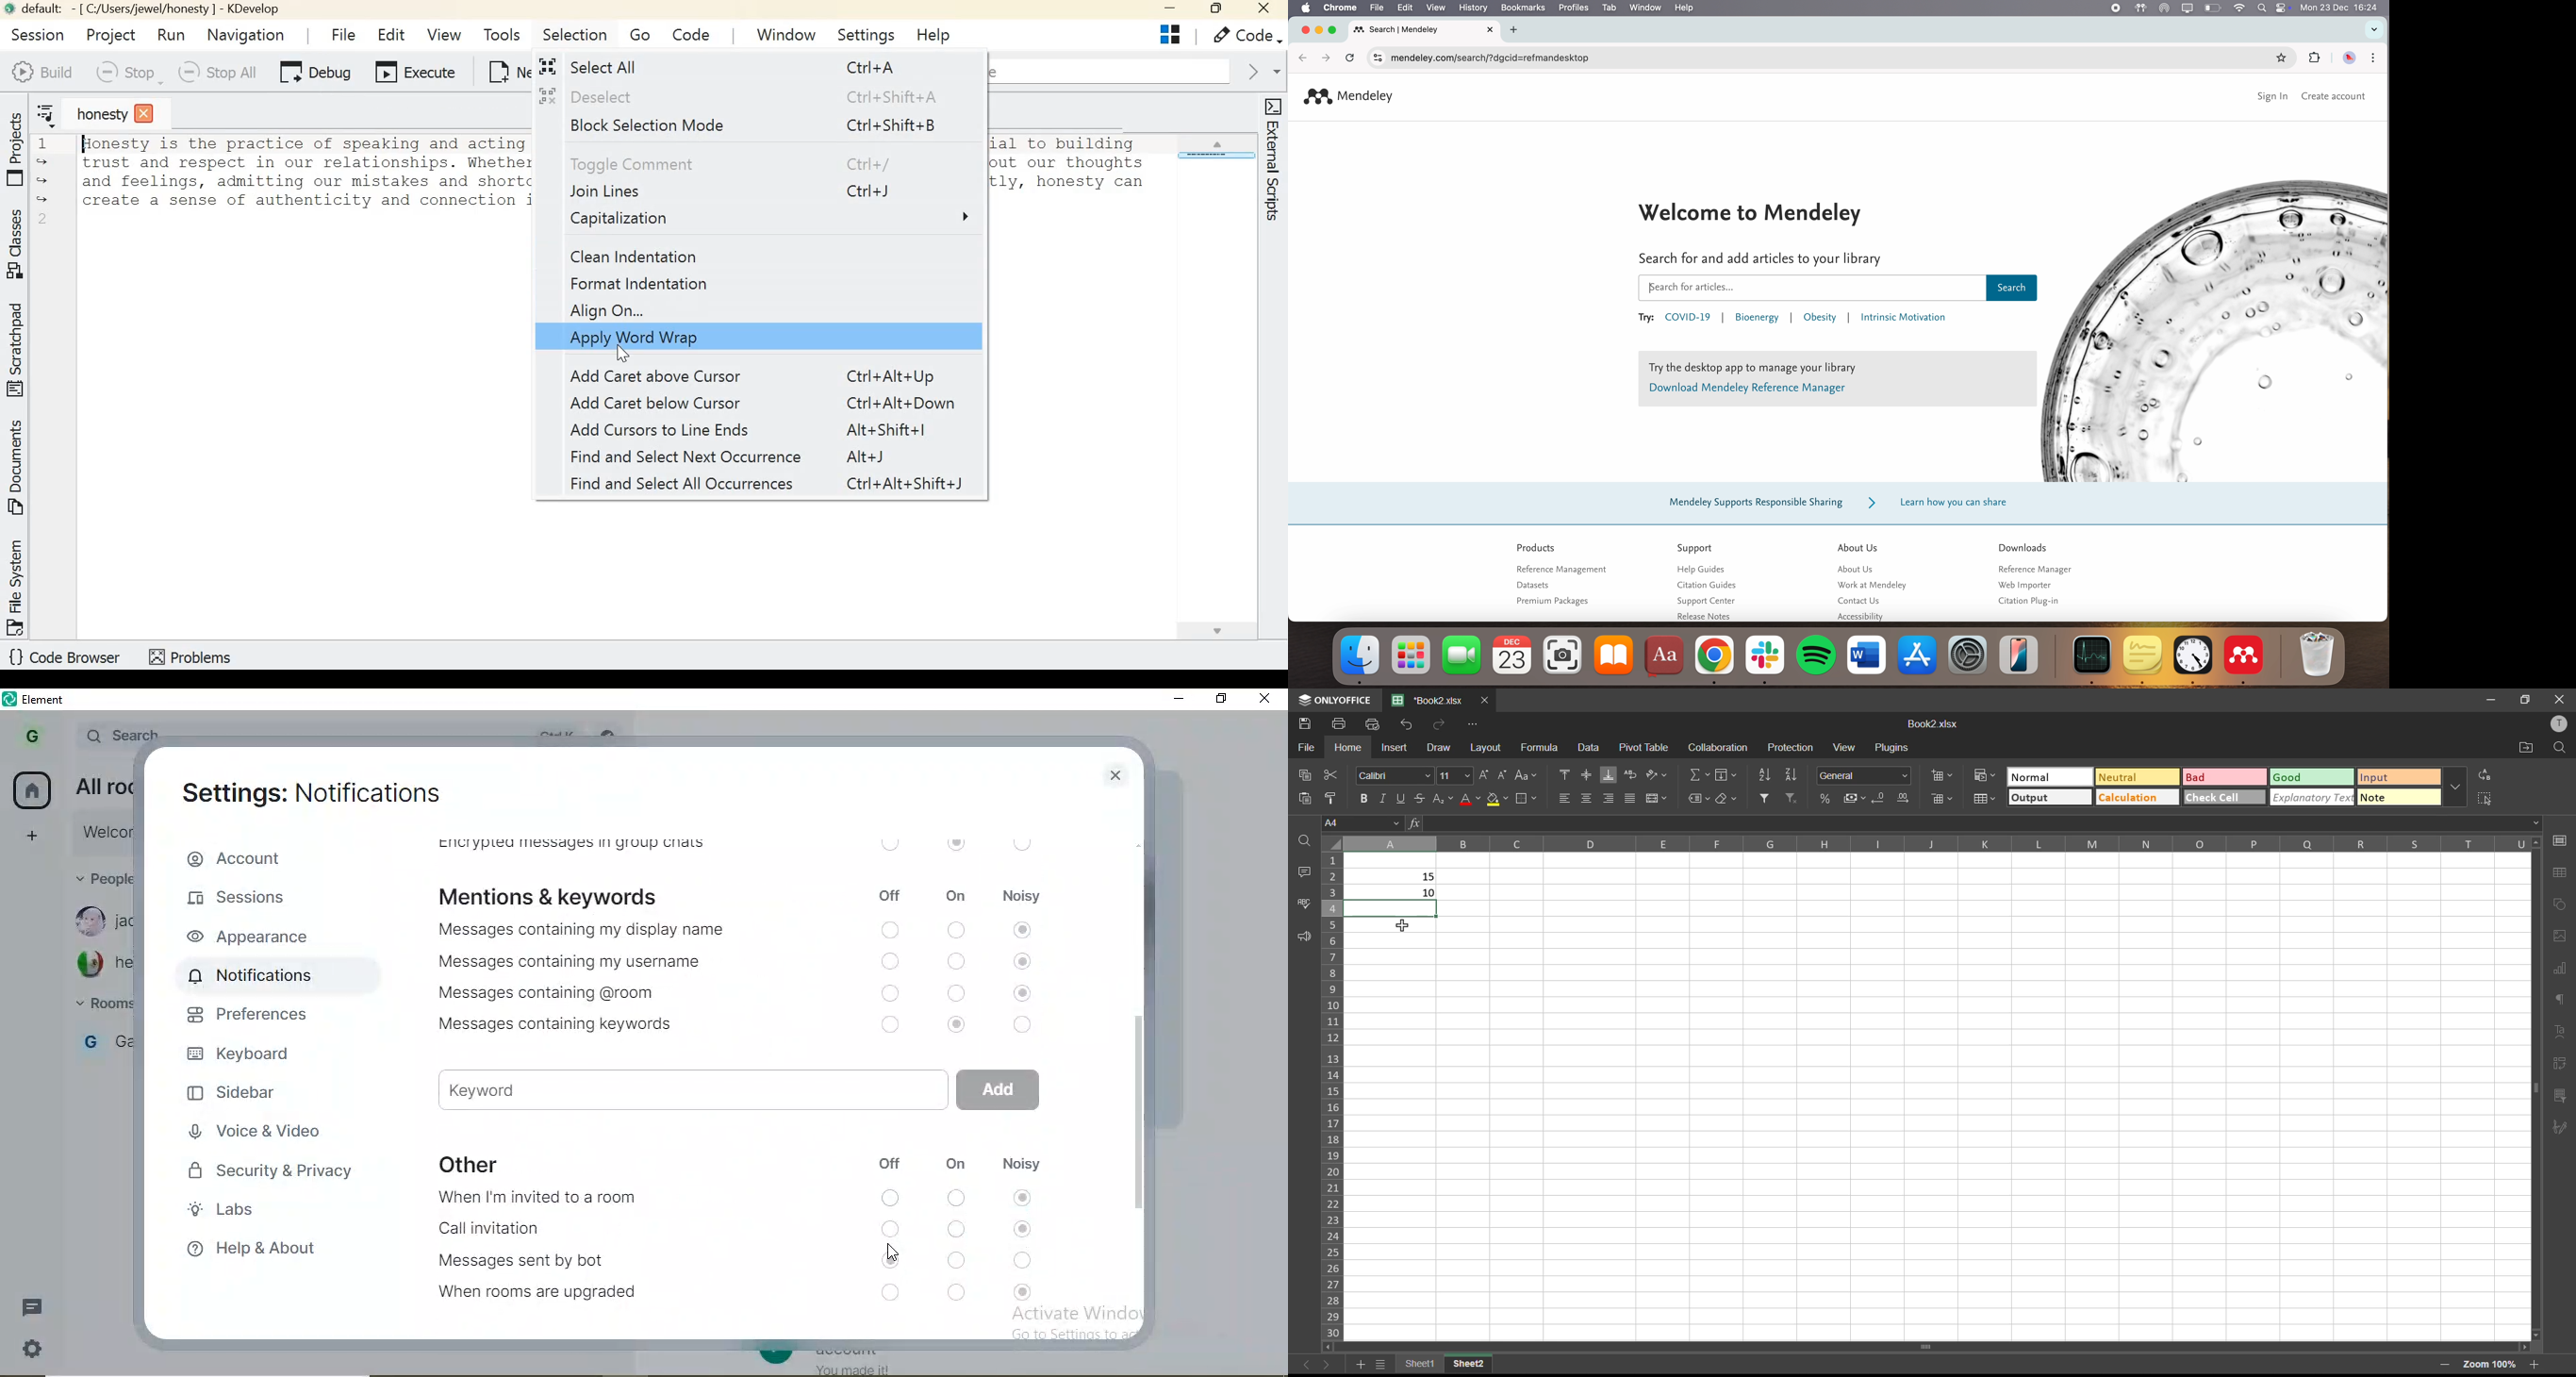 The height and width of the screenshot is (1400, 2576). I want to click on switch off, so click(893, 966).